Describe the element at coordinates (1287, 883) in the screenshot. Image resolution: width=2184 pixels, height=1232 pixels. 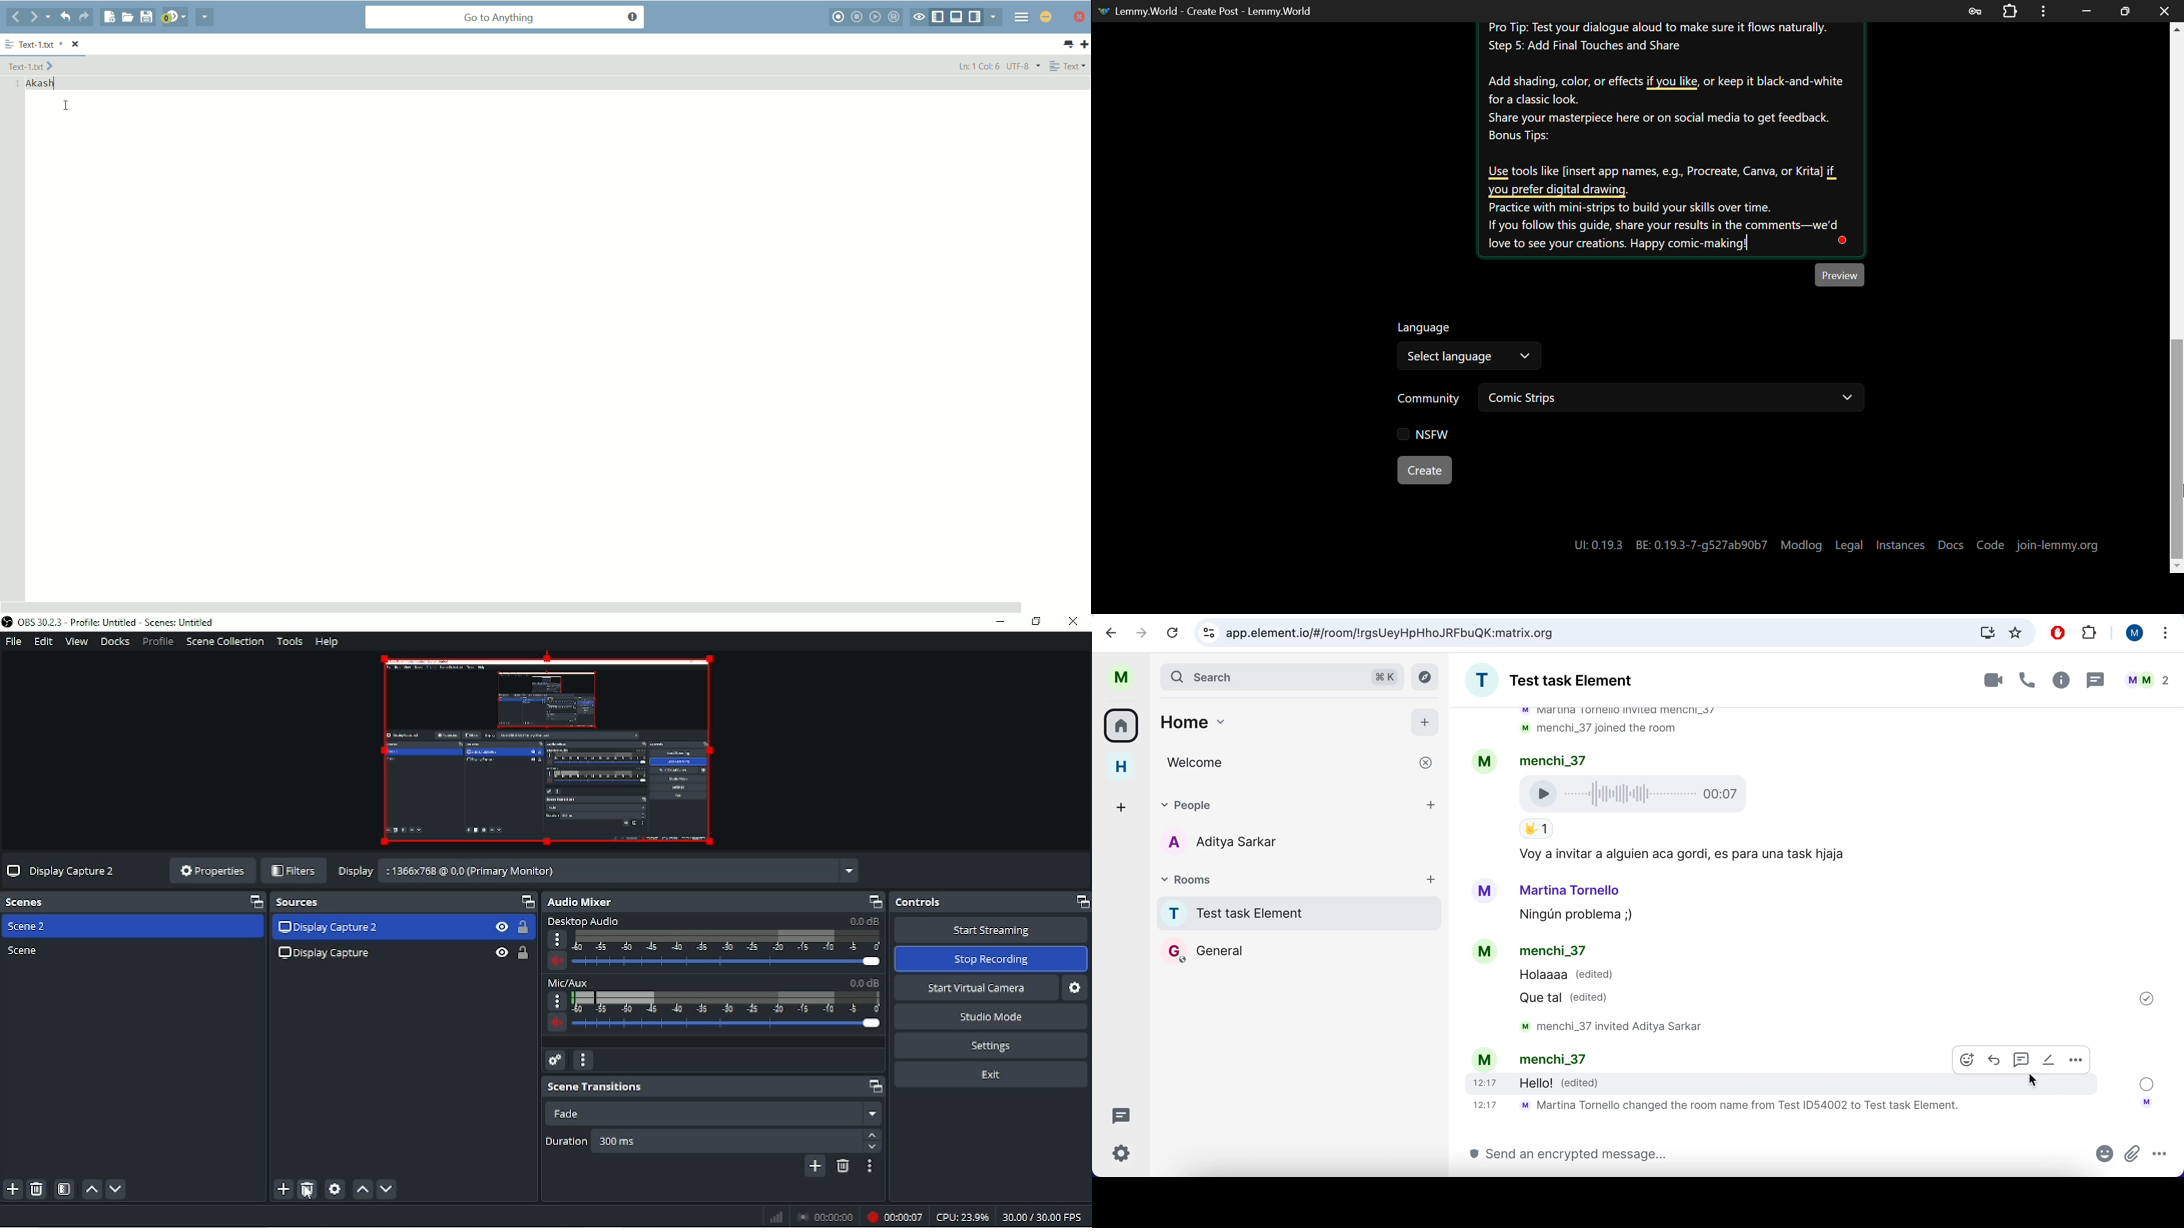
I see `rooms` at that location.